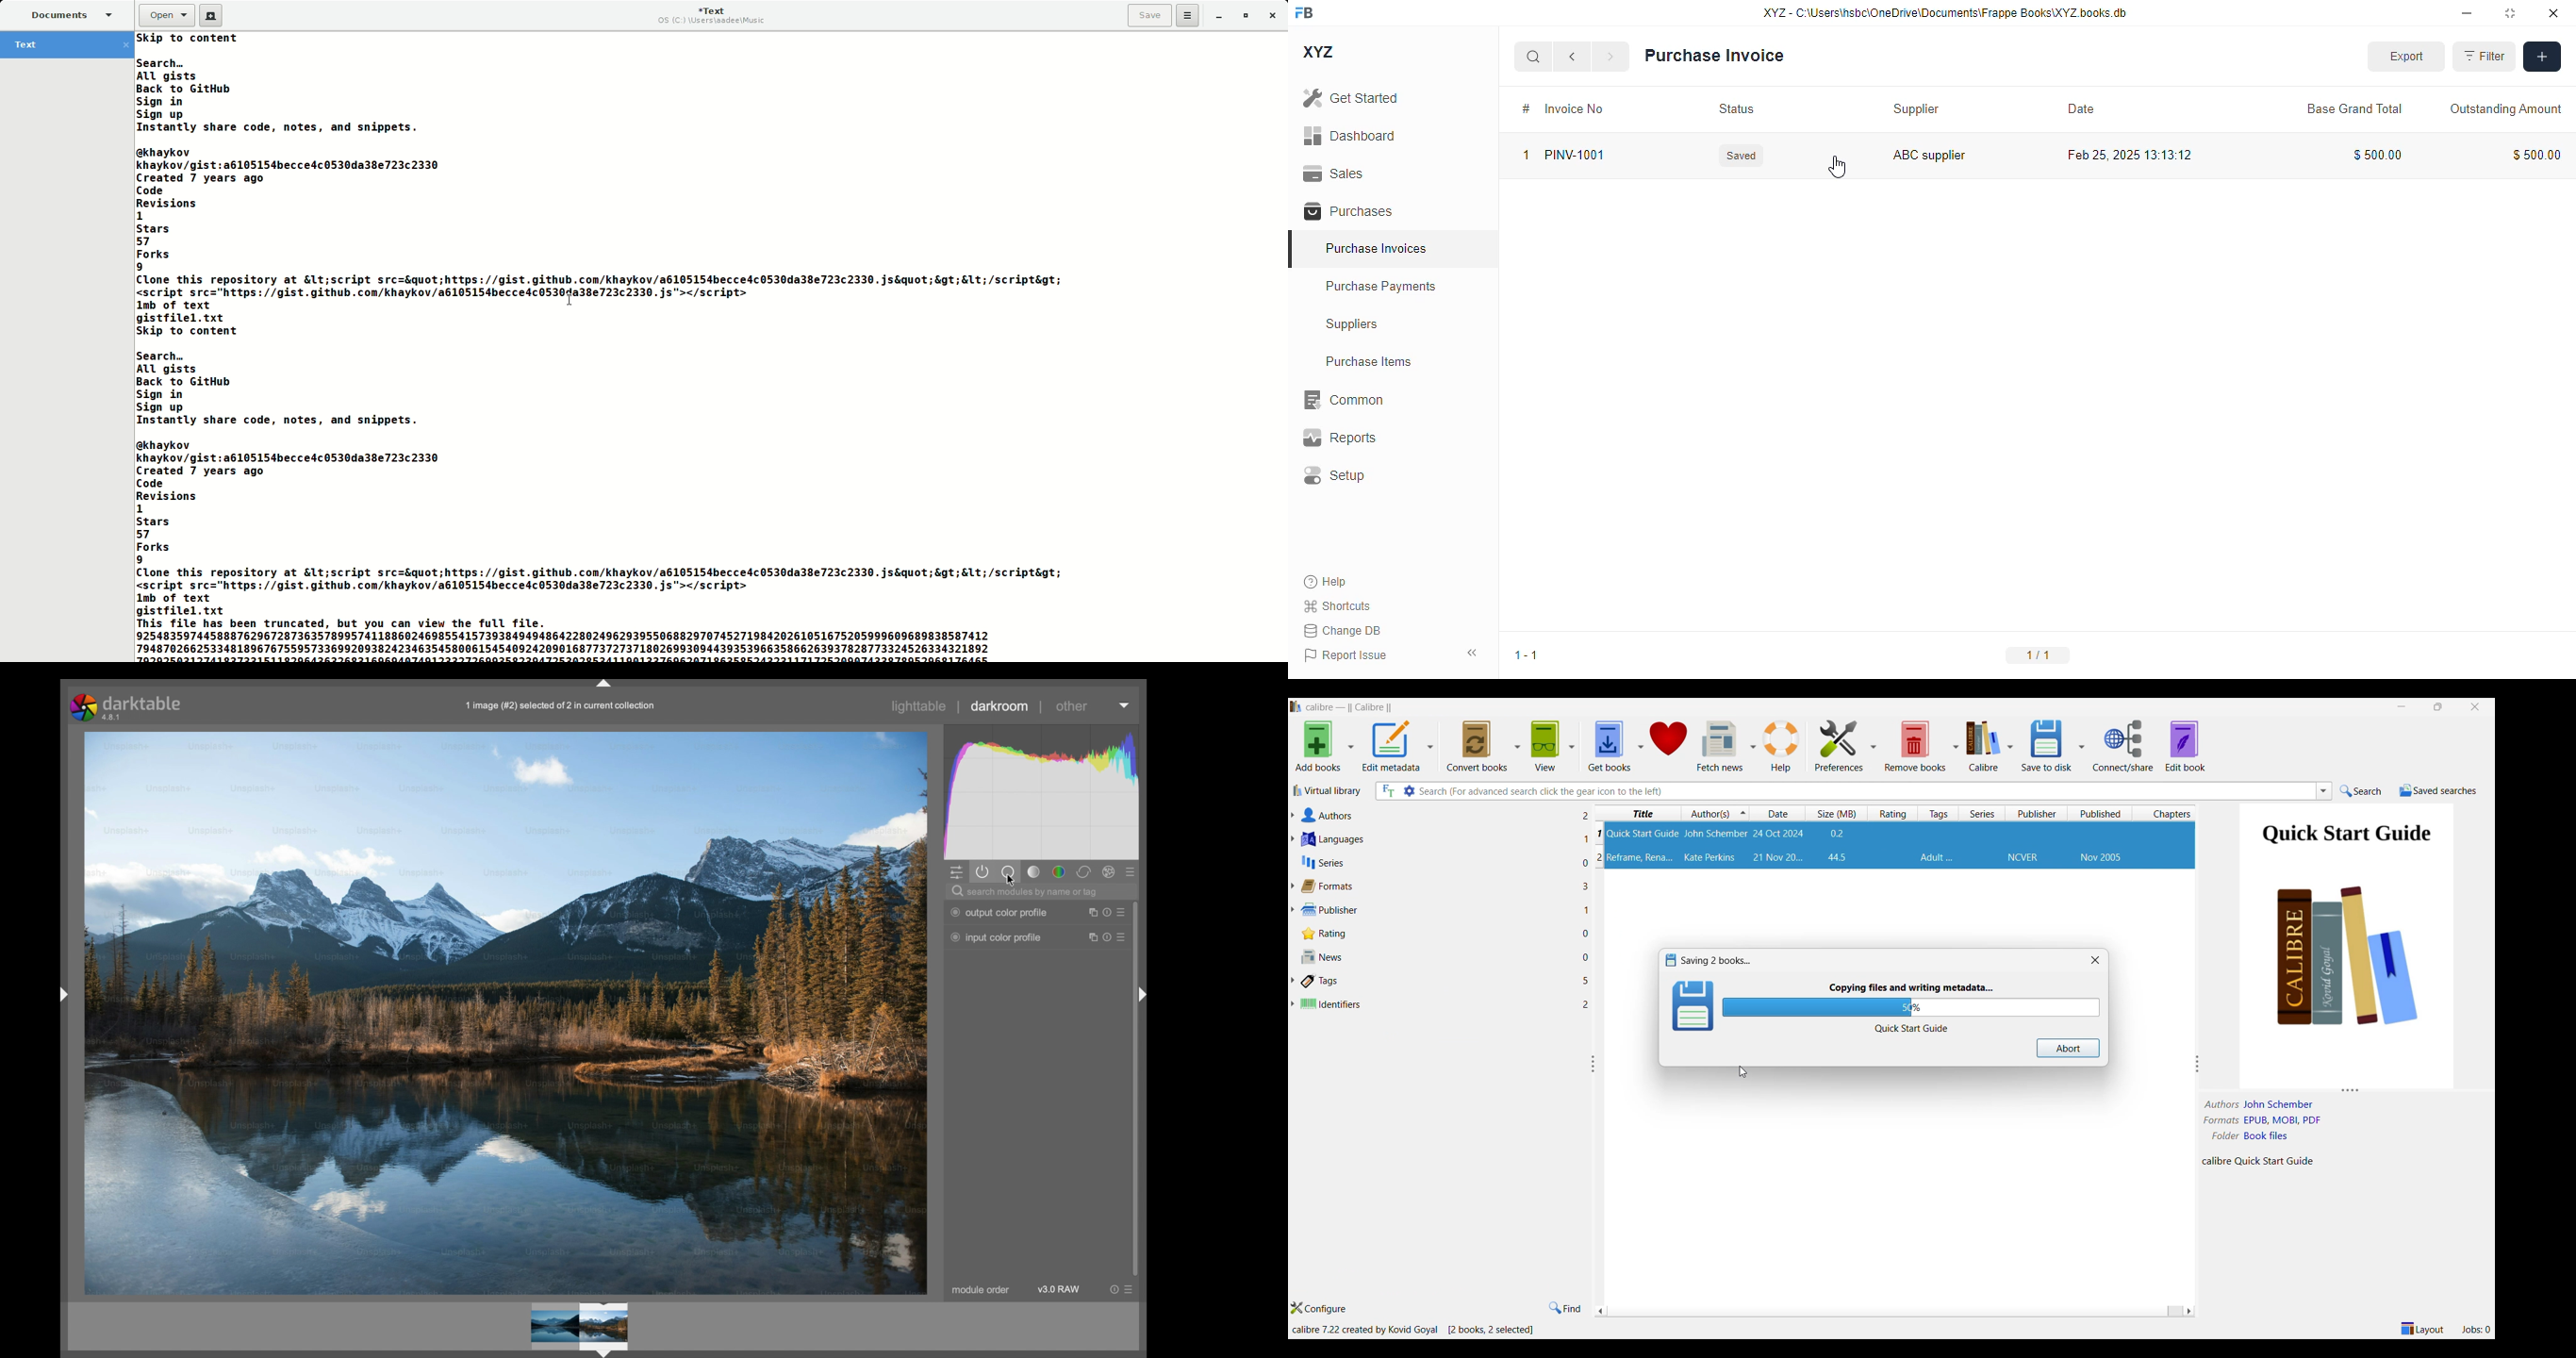  I want to click on resets, so click(1107, 912).